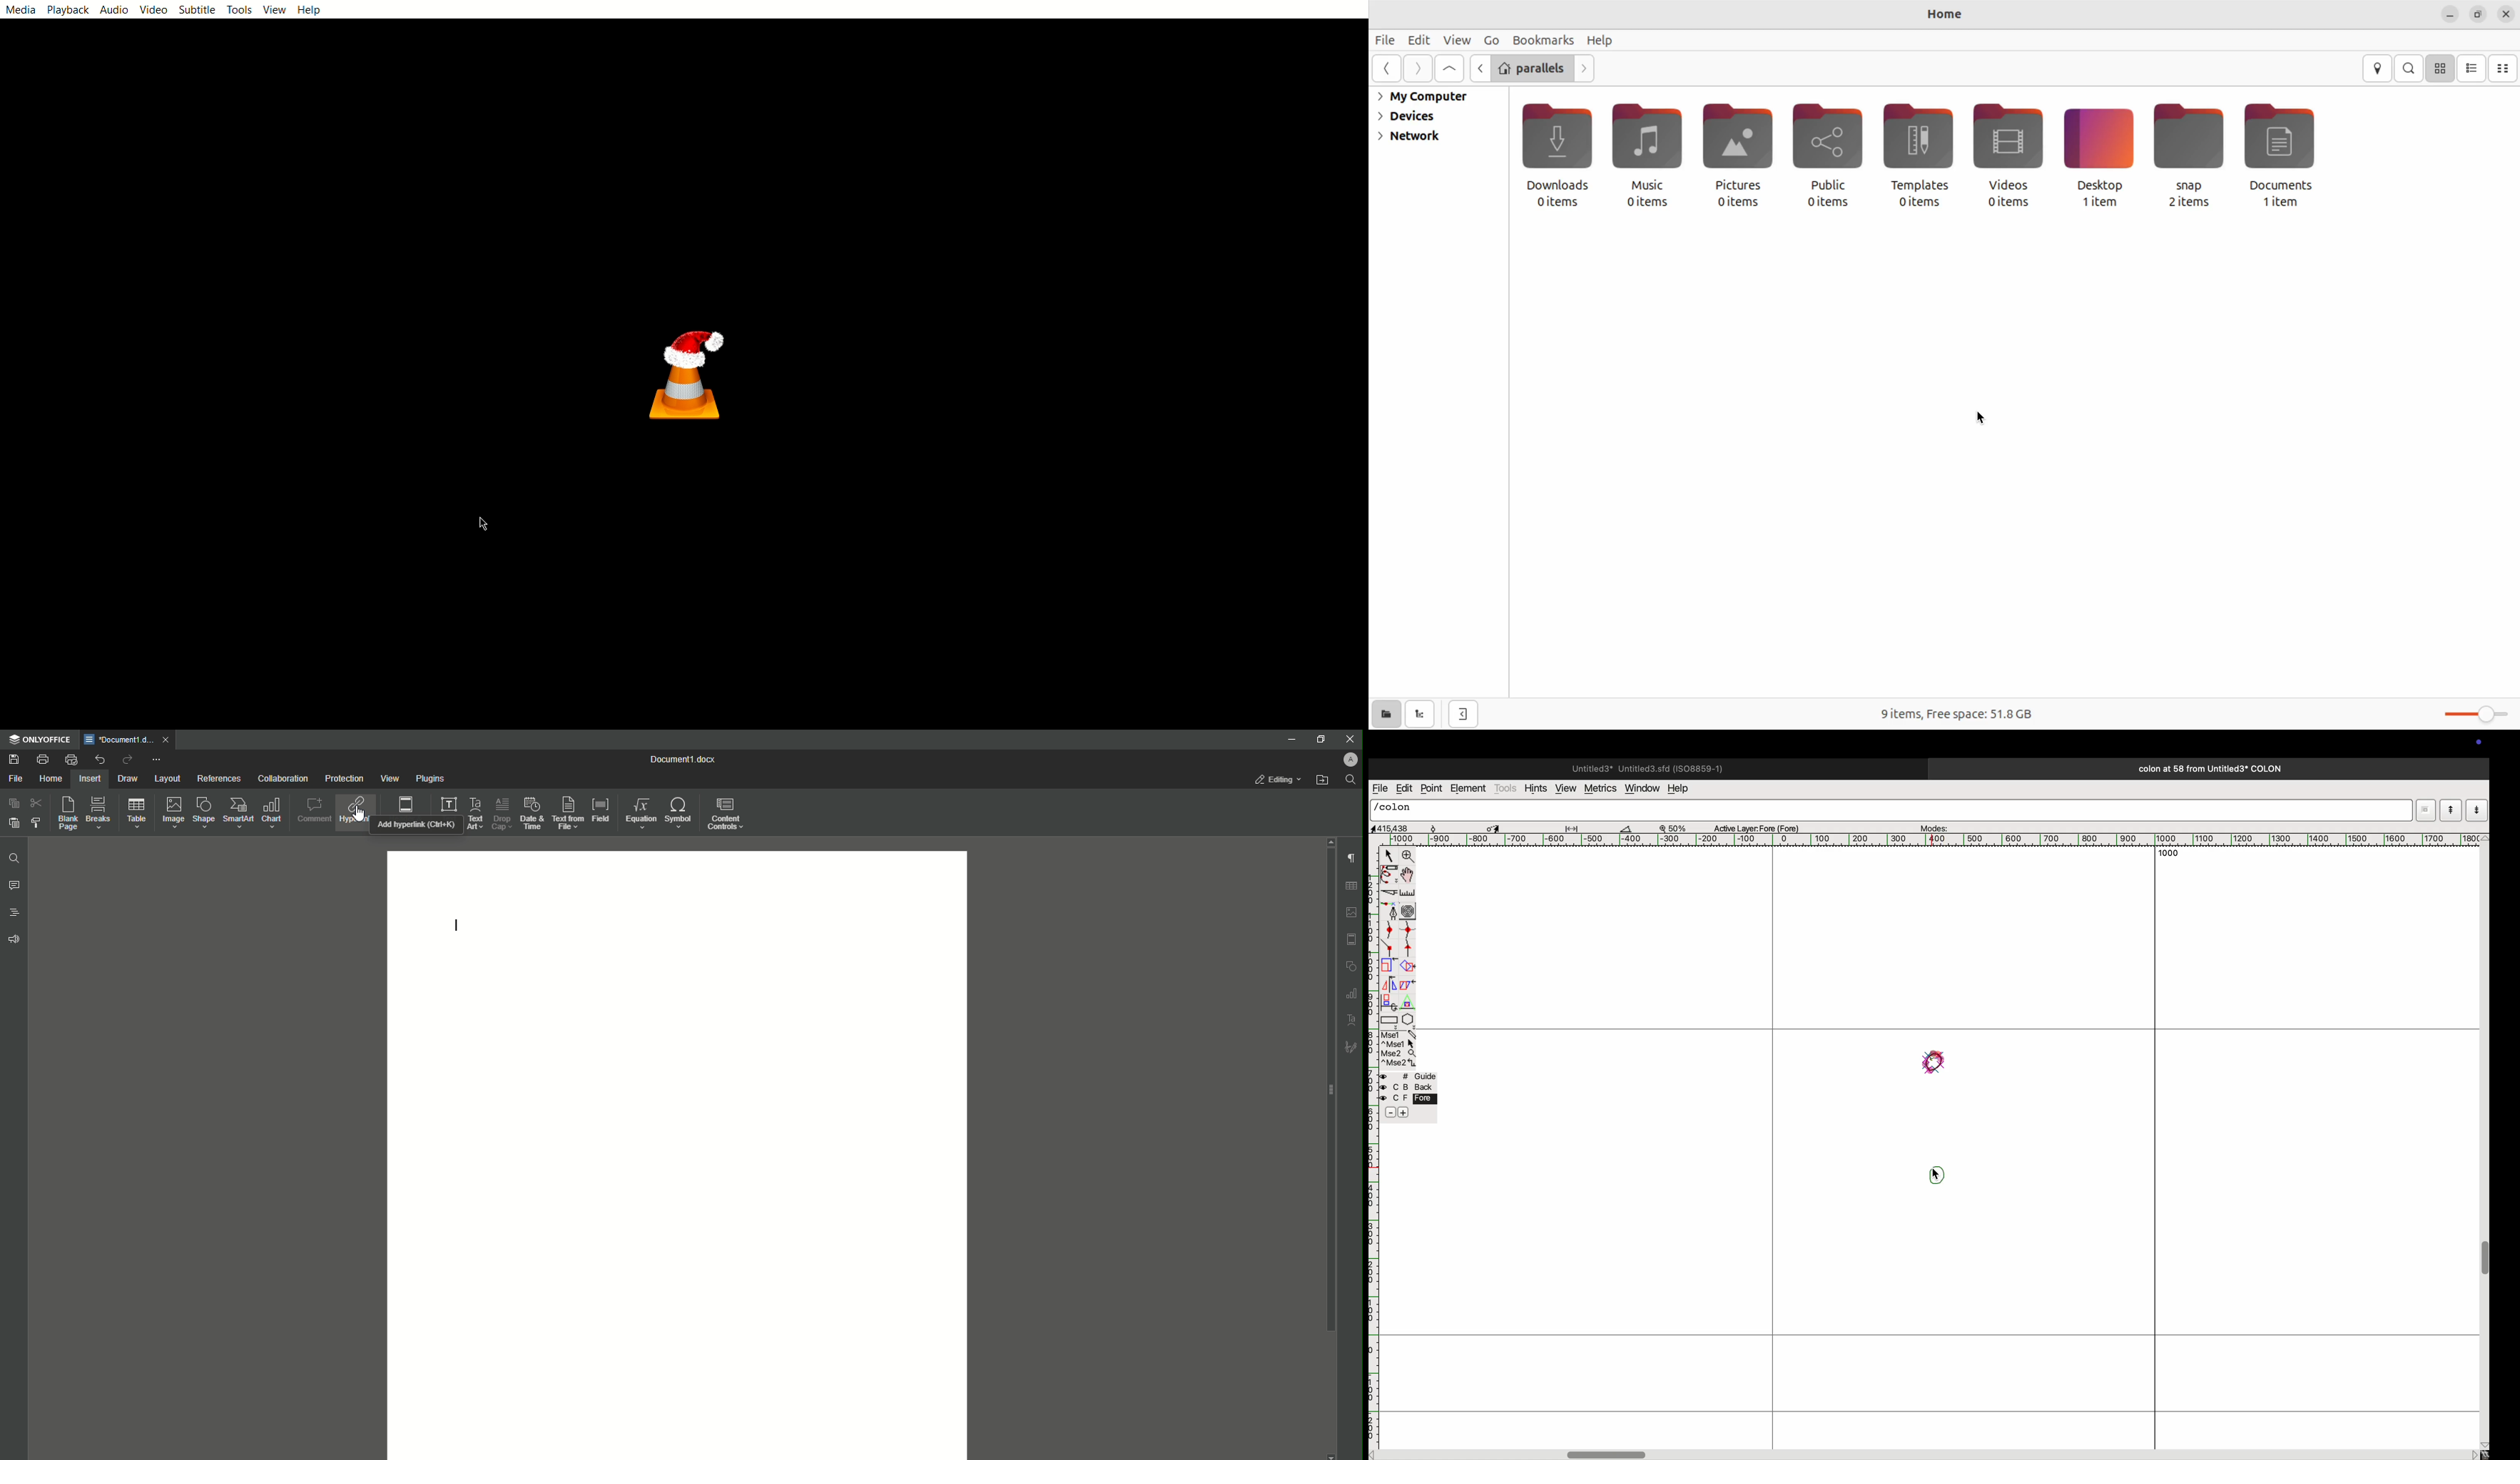 Image resolution: width=2520 pixels, height=1484 pixels. I want to click on Table, so click(138, 813).